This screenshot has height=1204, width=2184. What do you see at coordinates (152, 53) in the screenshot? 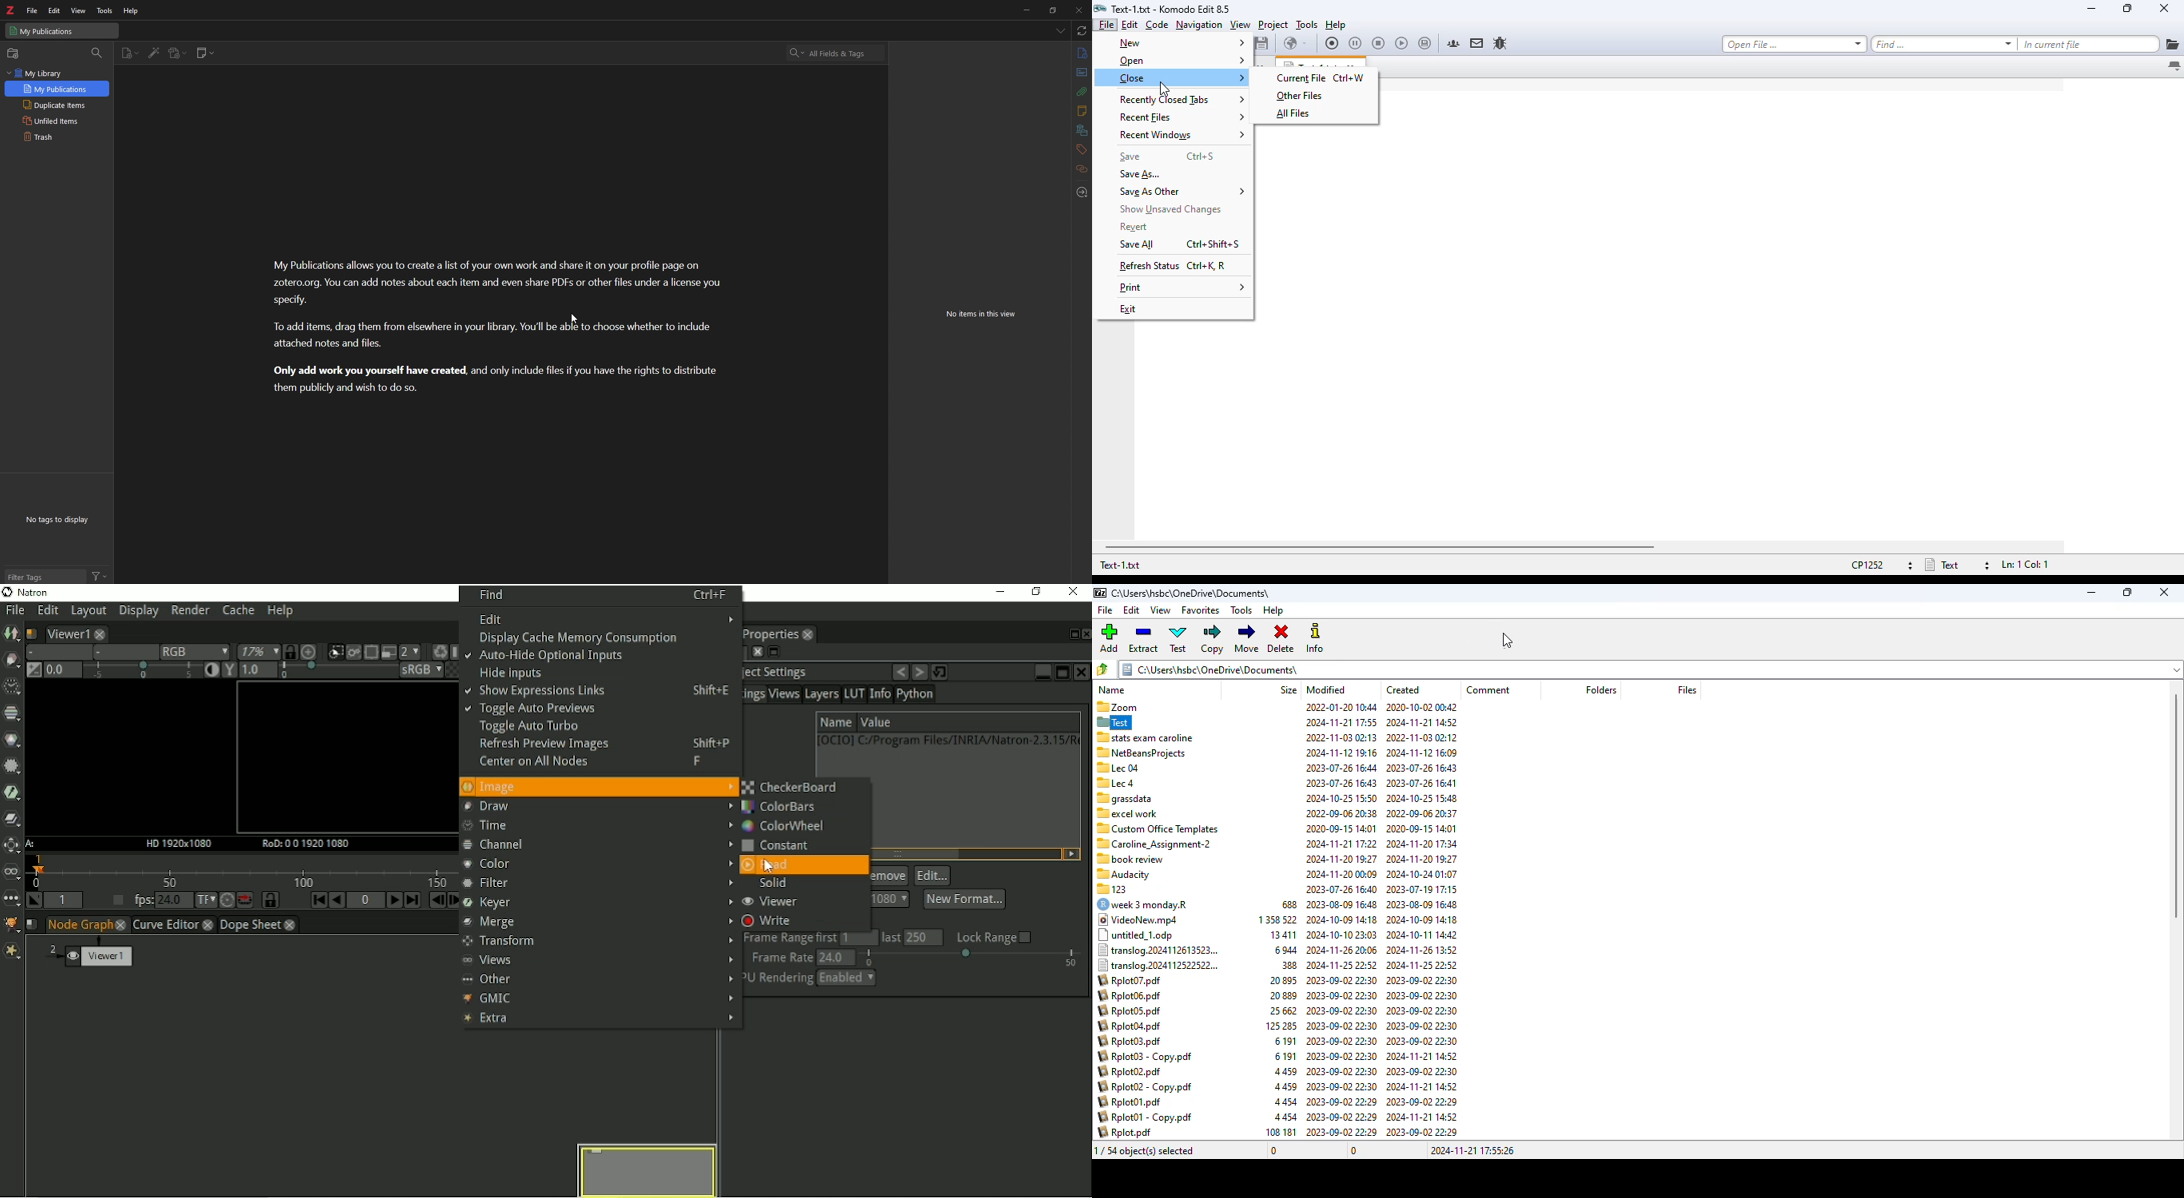
I see `Add item by identifier` at bounding box center [152, 53].